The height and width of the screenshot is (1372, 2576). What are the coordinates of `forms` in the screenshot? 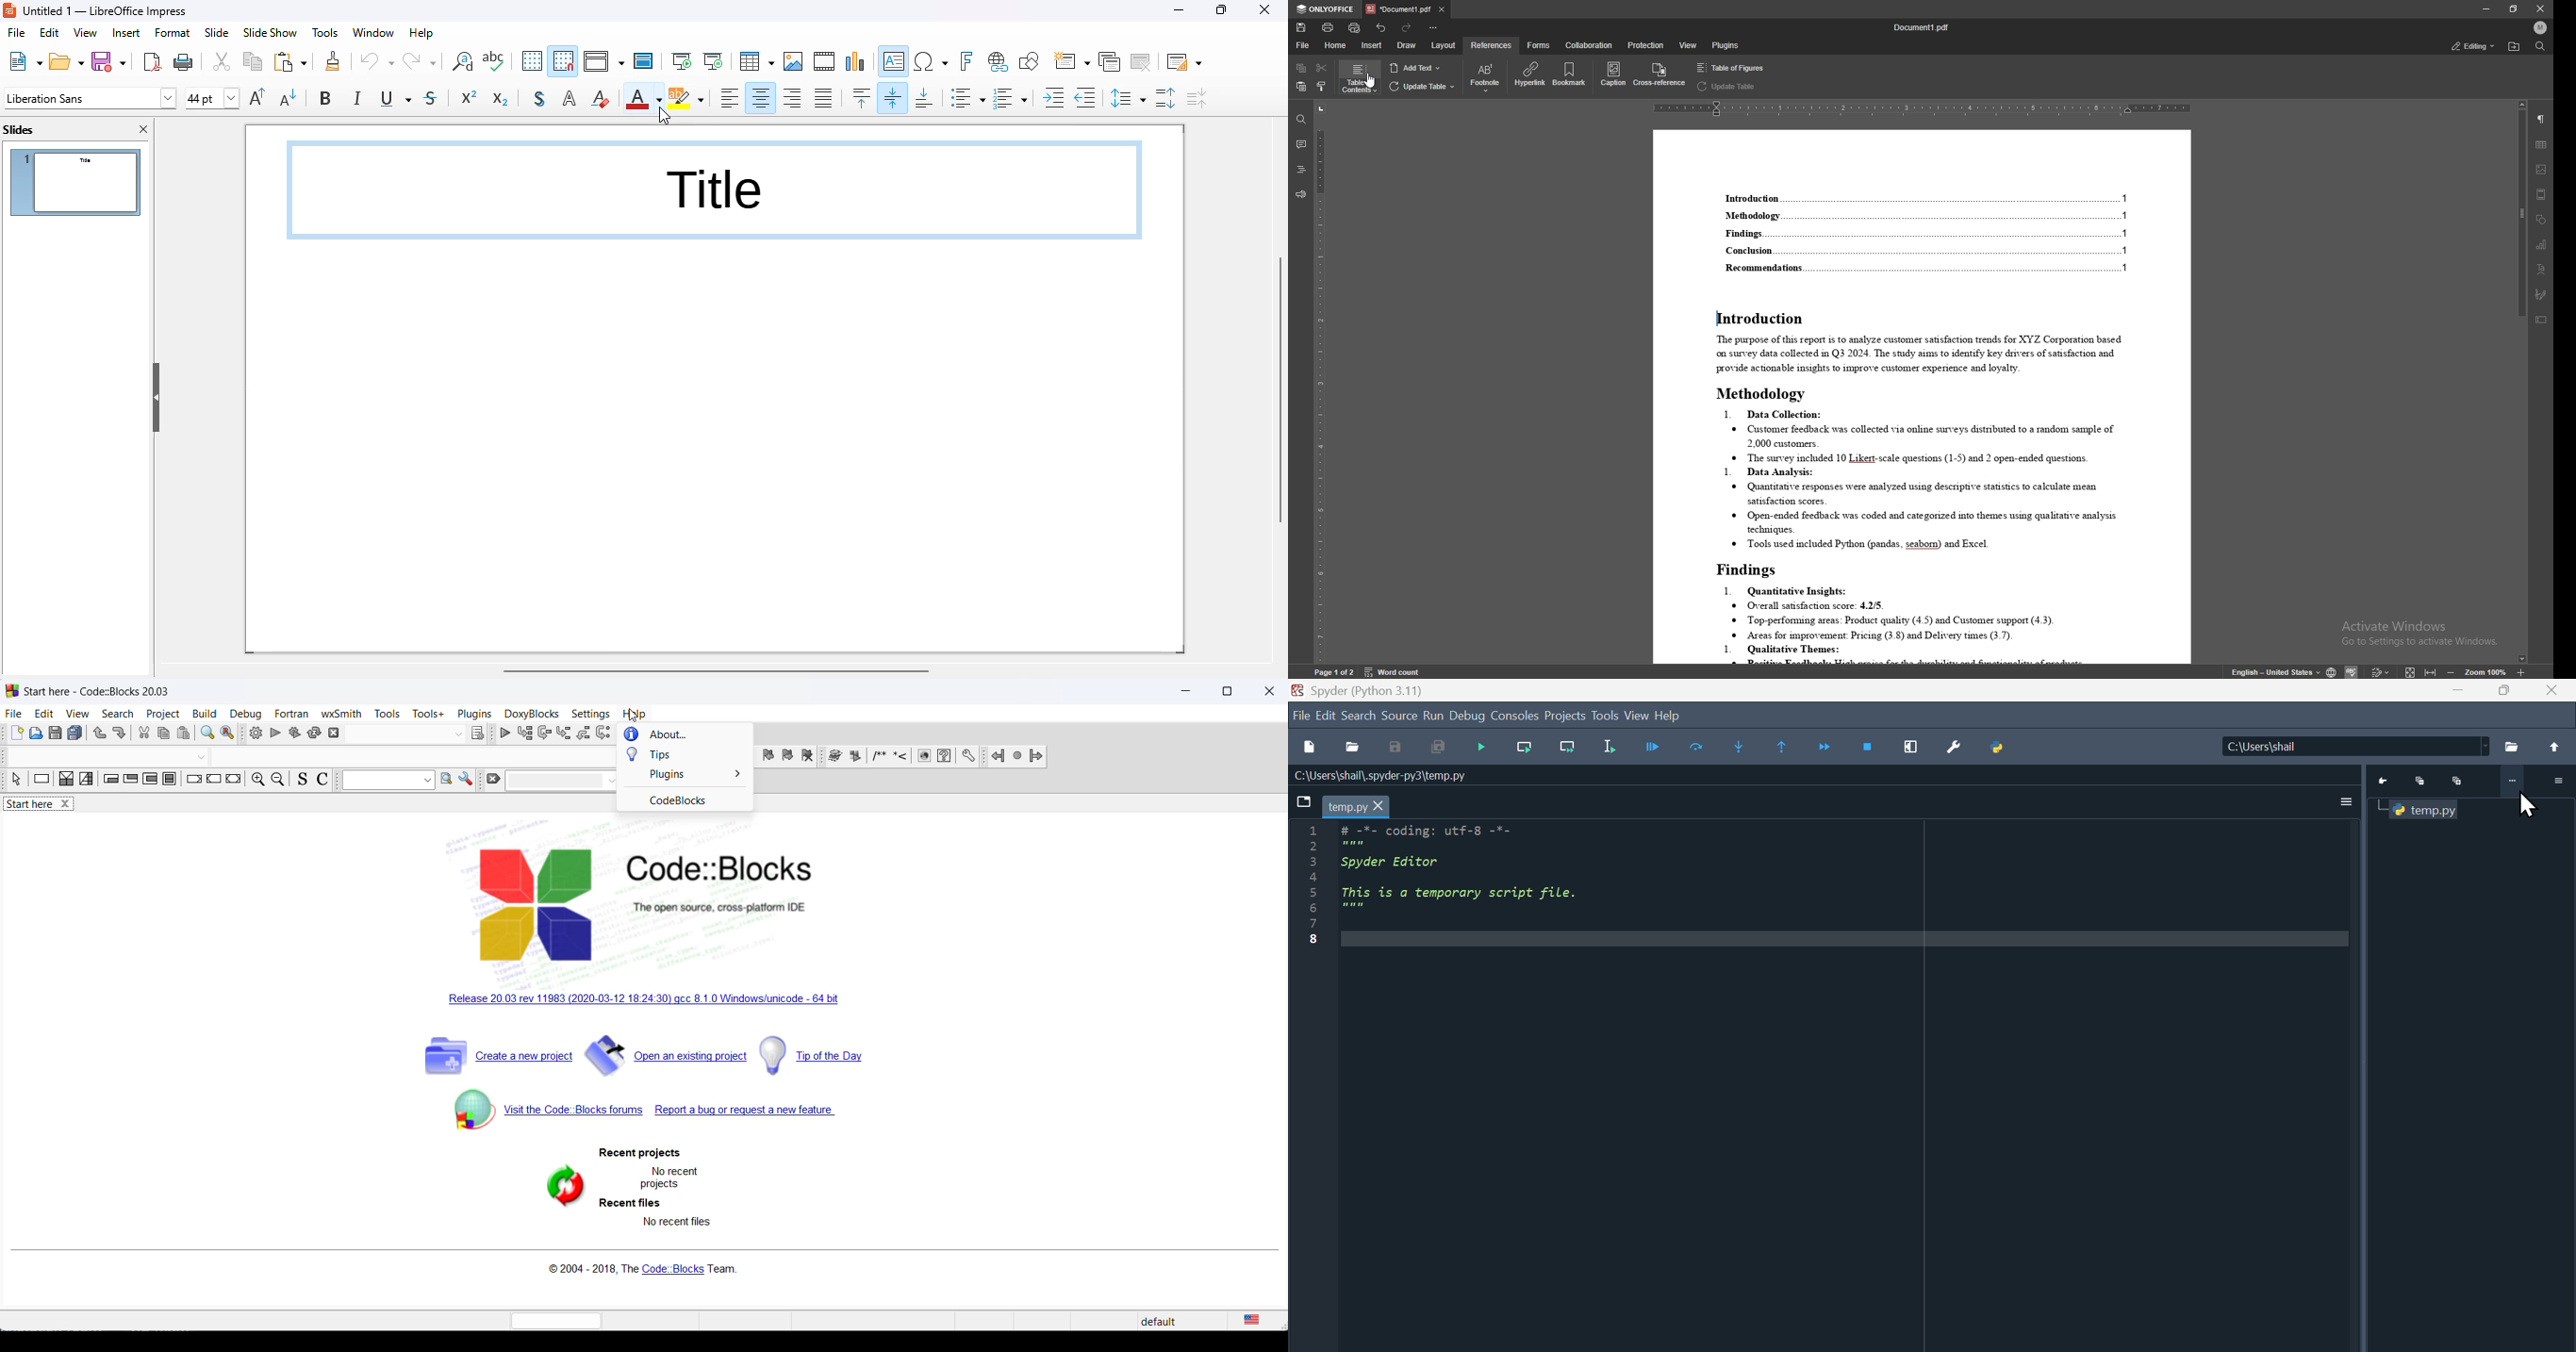 It's located at (1538, 45).